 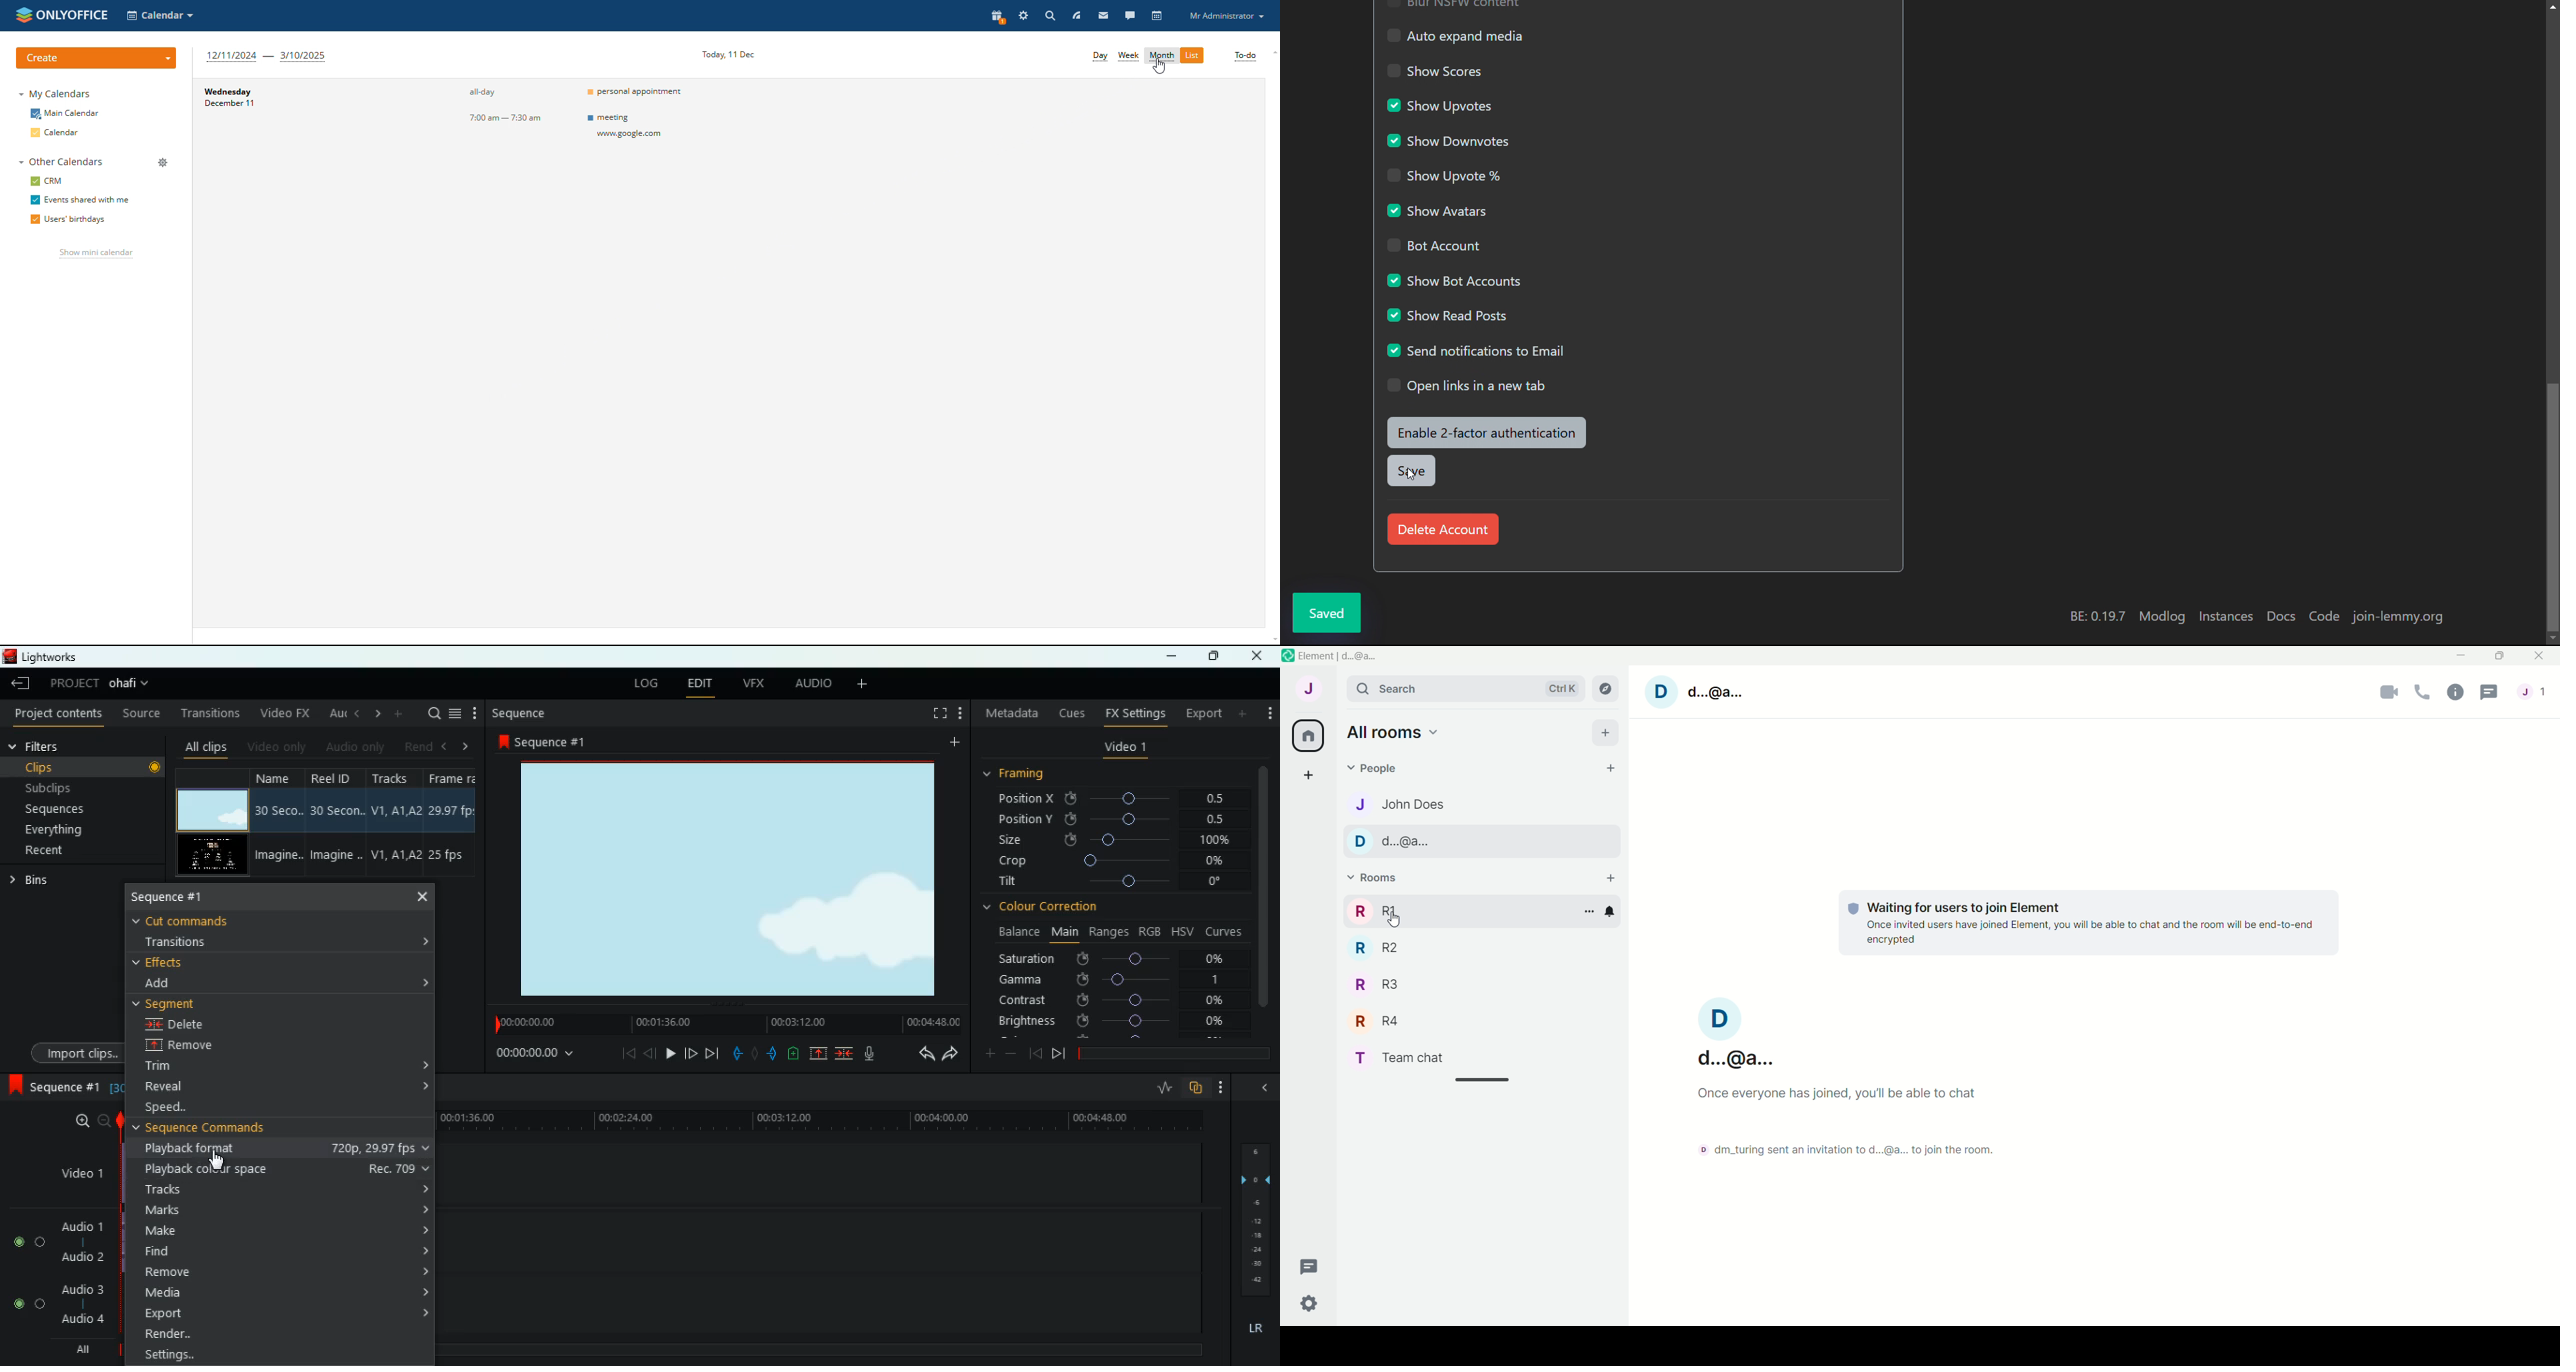 What do you see at coordinates (203, 748) in the screenshot?
I see `all clips` at bounding box center [203, 748].